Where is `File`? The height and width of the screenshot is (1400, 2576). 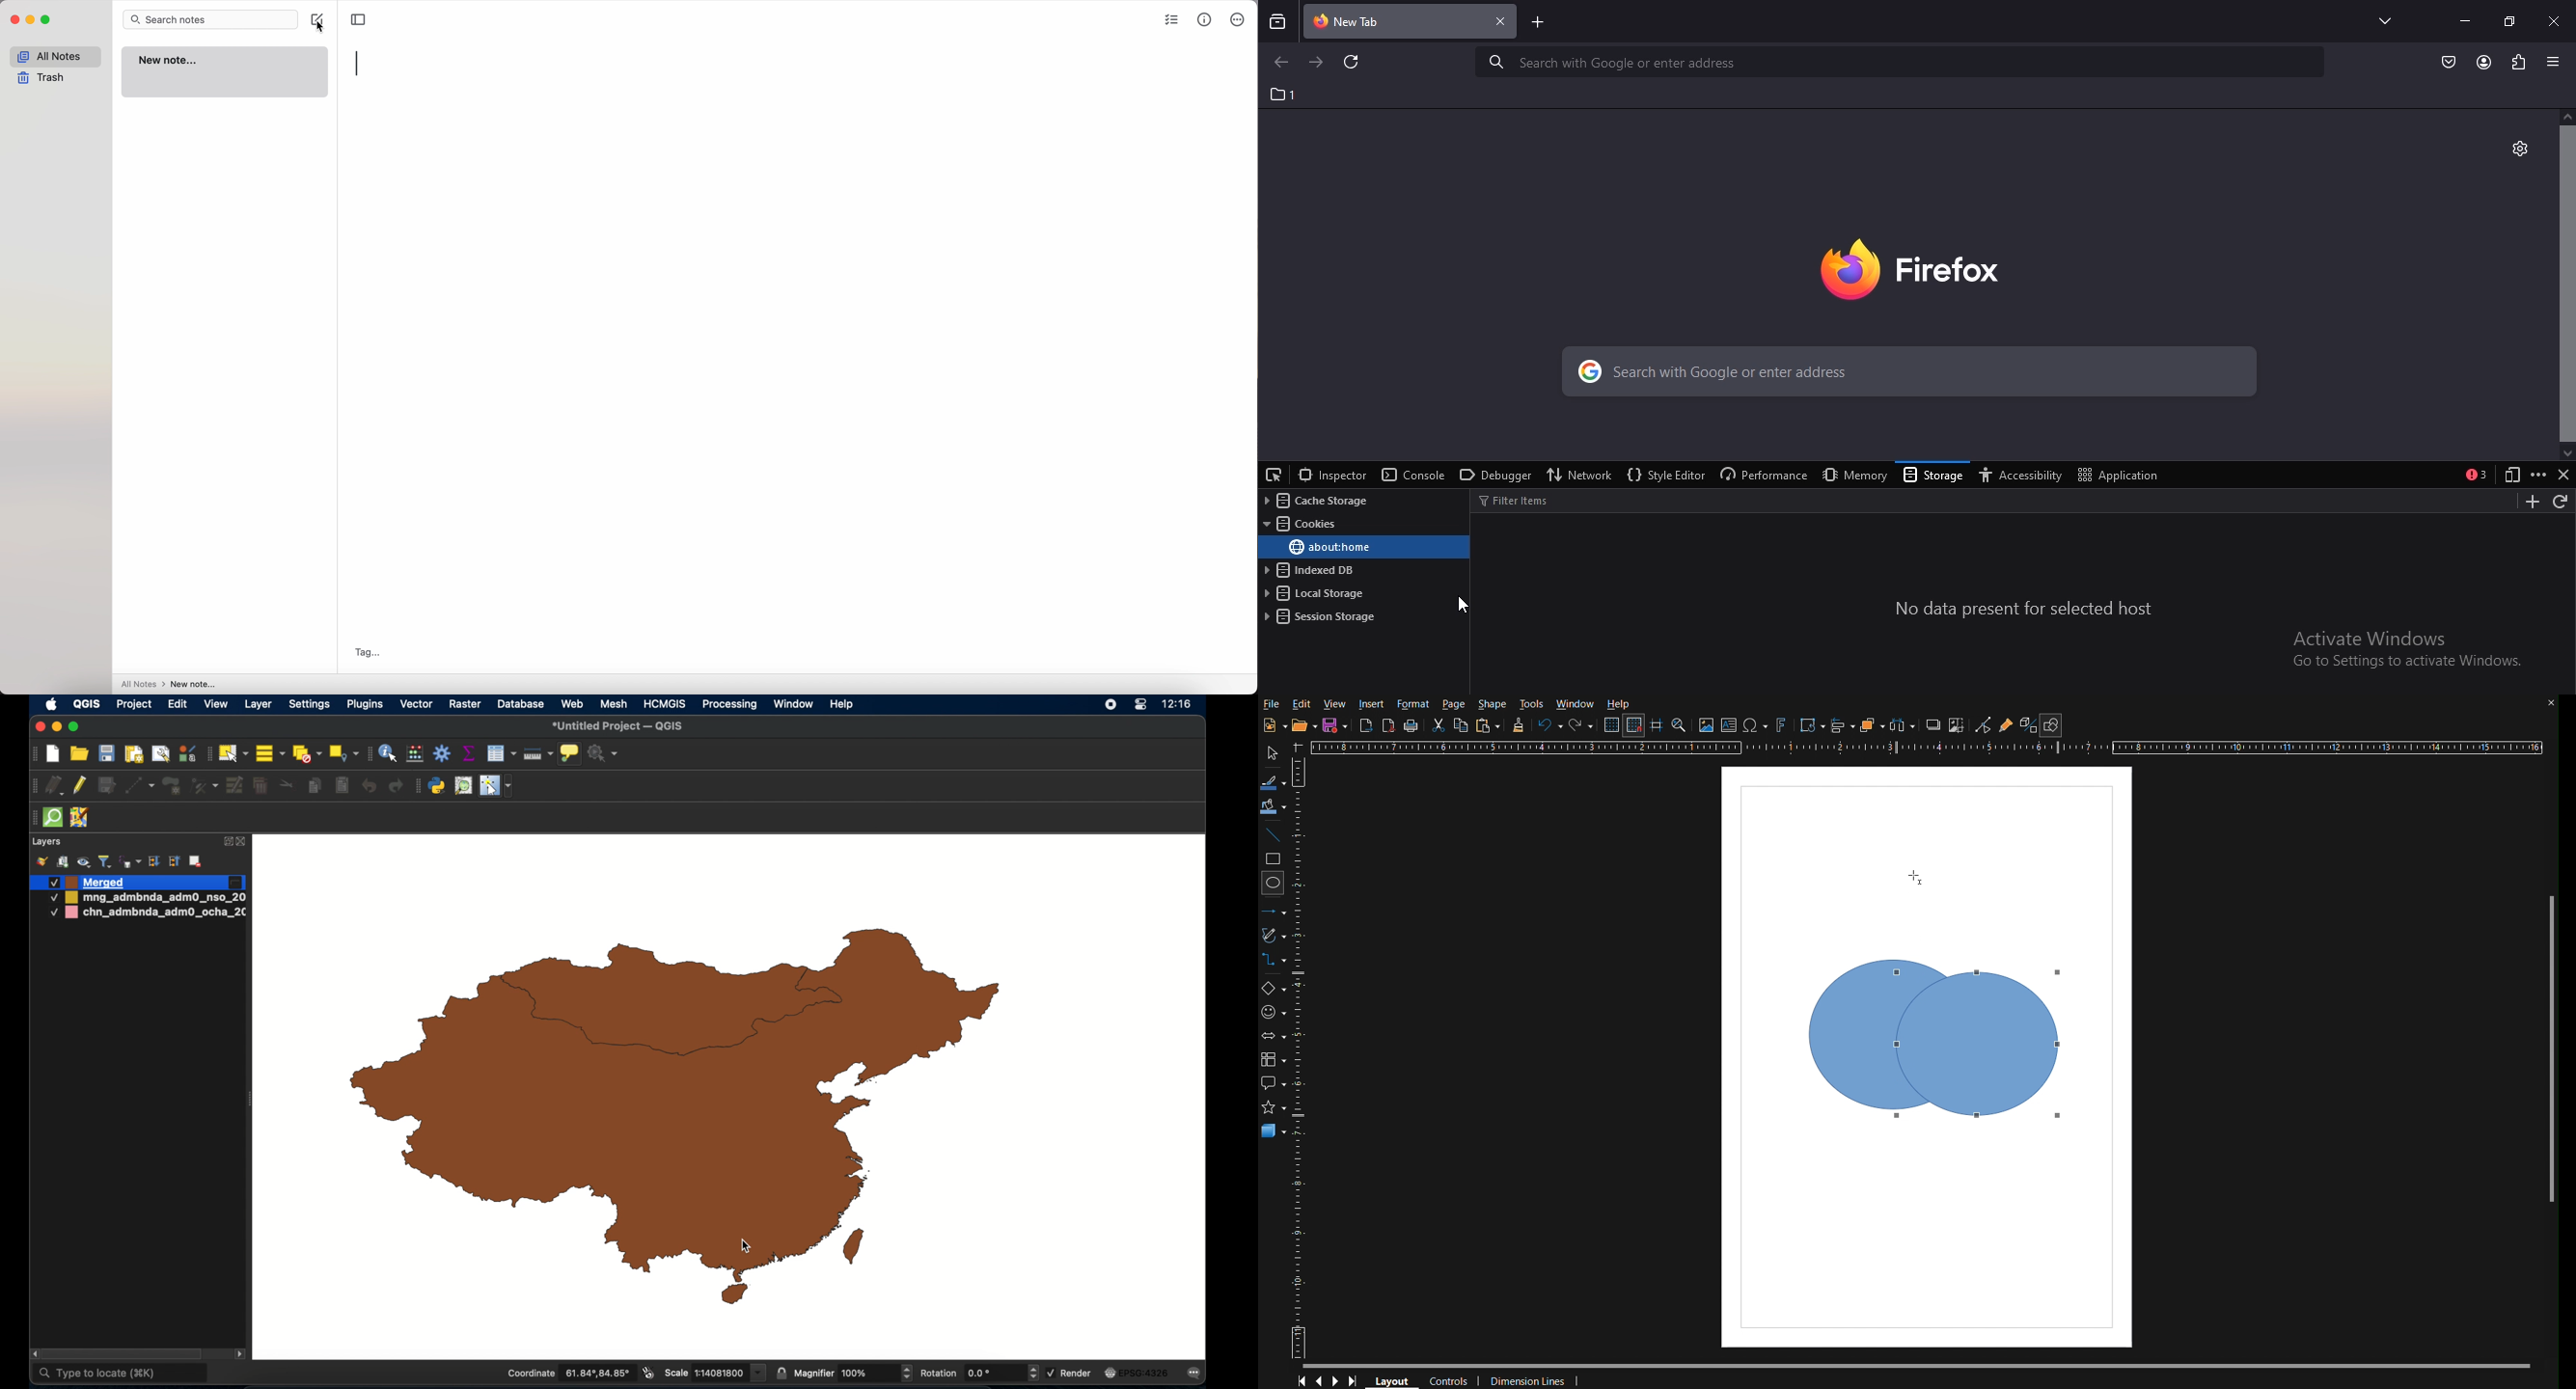 File is located at coordinates (1273, 706).